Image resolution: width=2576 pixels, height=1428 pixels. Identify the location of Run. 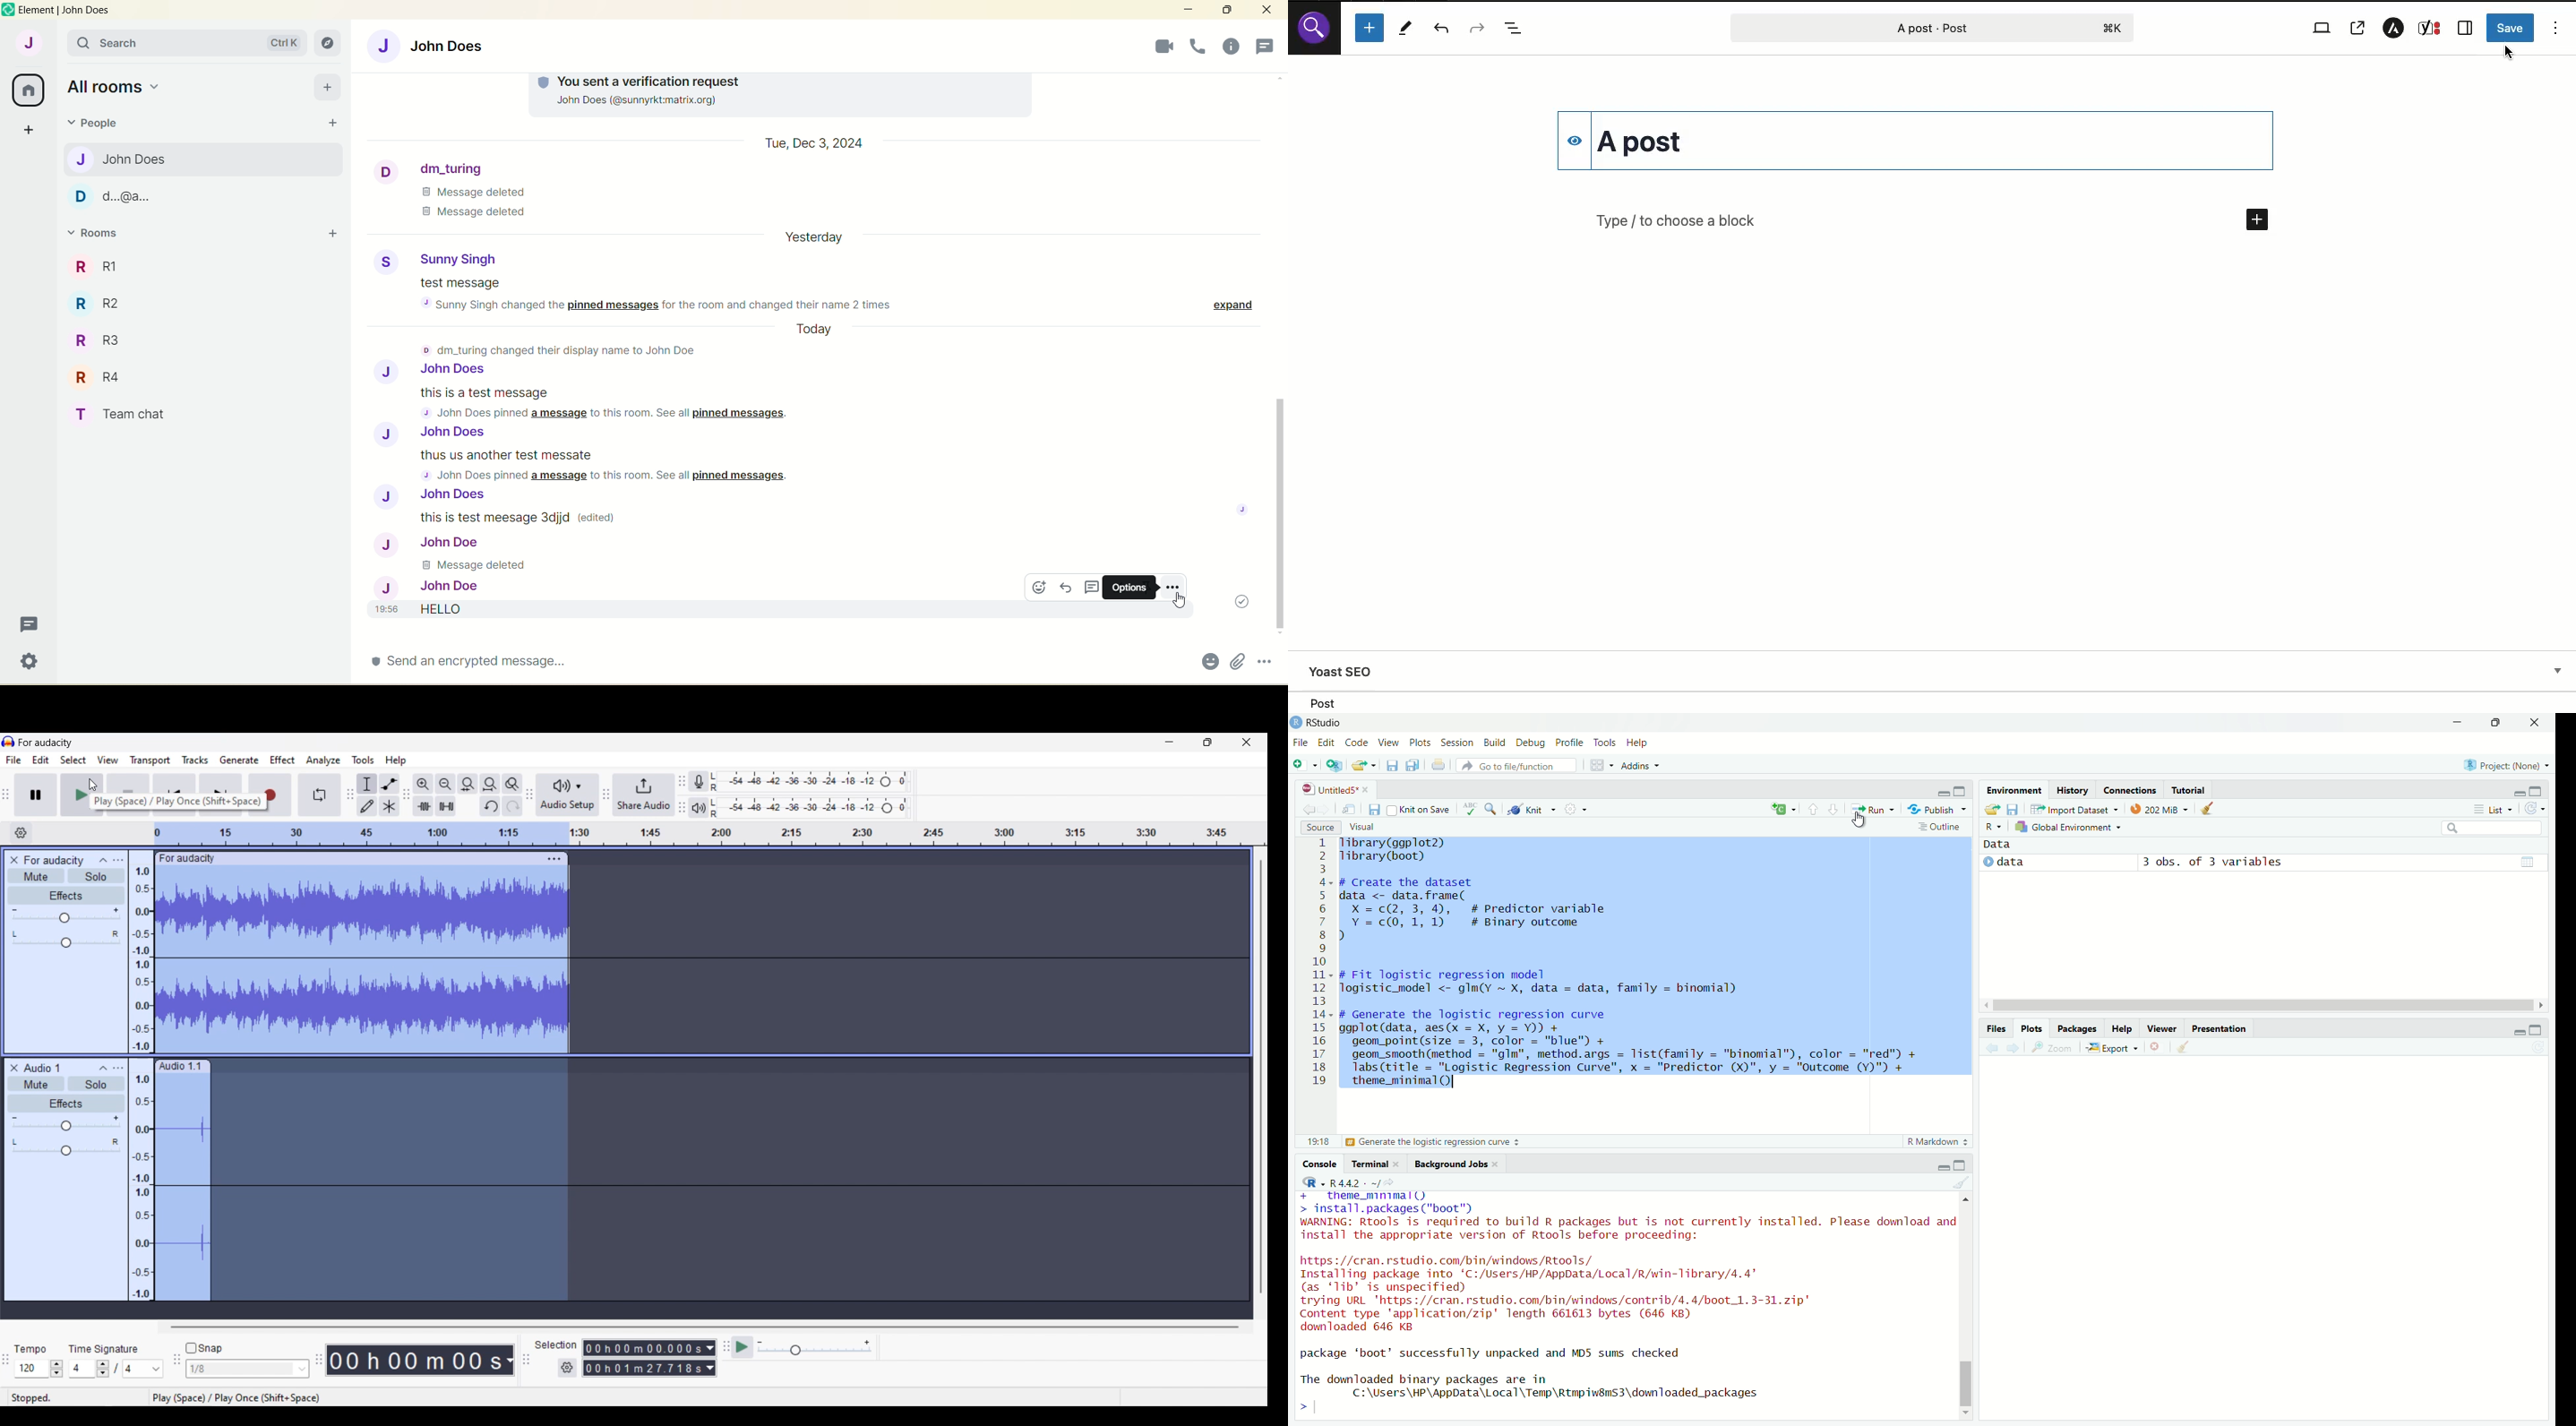
(1873, 809).